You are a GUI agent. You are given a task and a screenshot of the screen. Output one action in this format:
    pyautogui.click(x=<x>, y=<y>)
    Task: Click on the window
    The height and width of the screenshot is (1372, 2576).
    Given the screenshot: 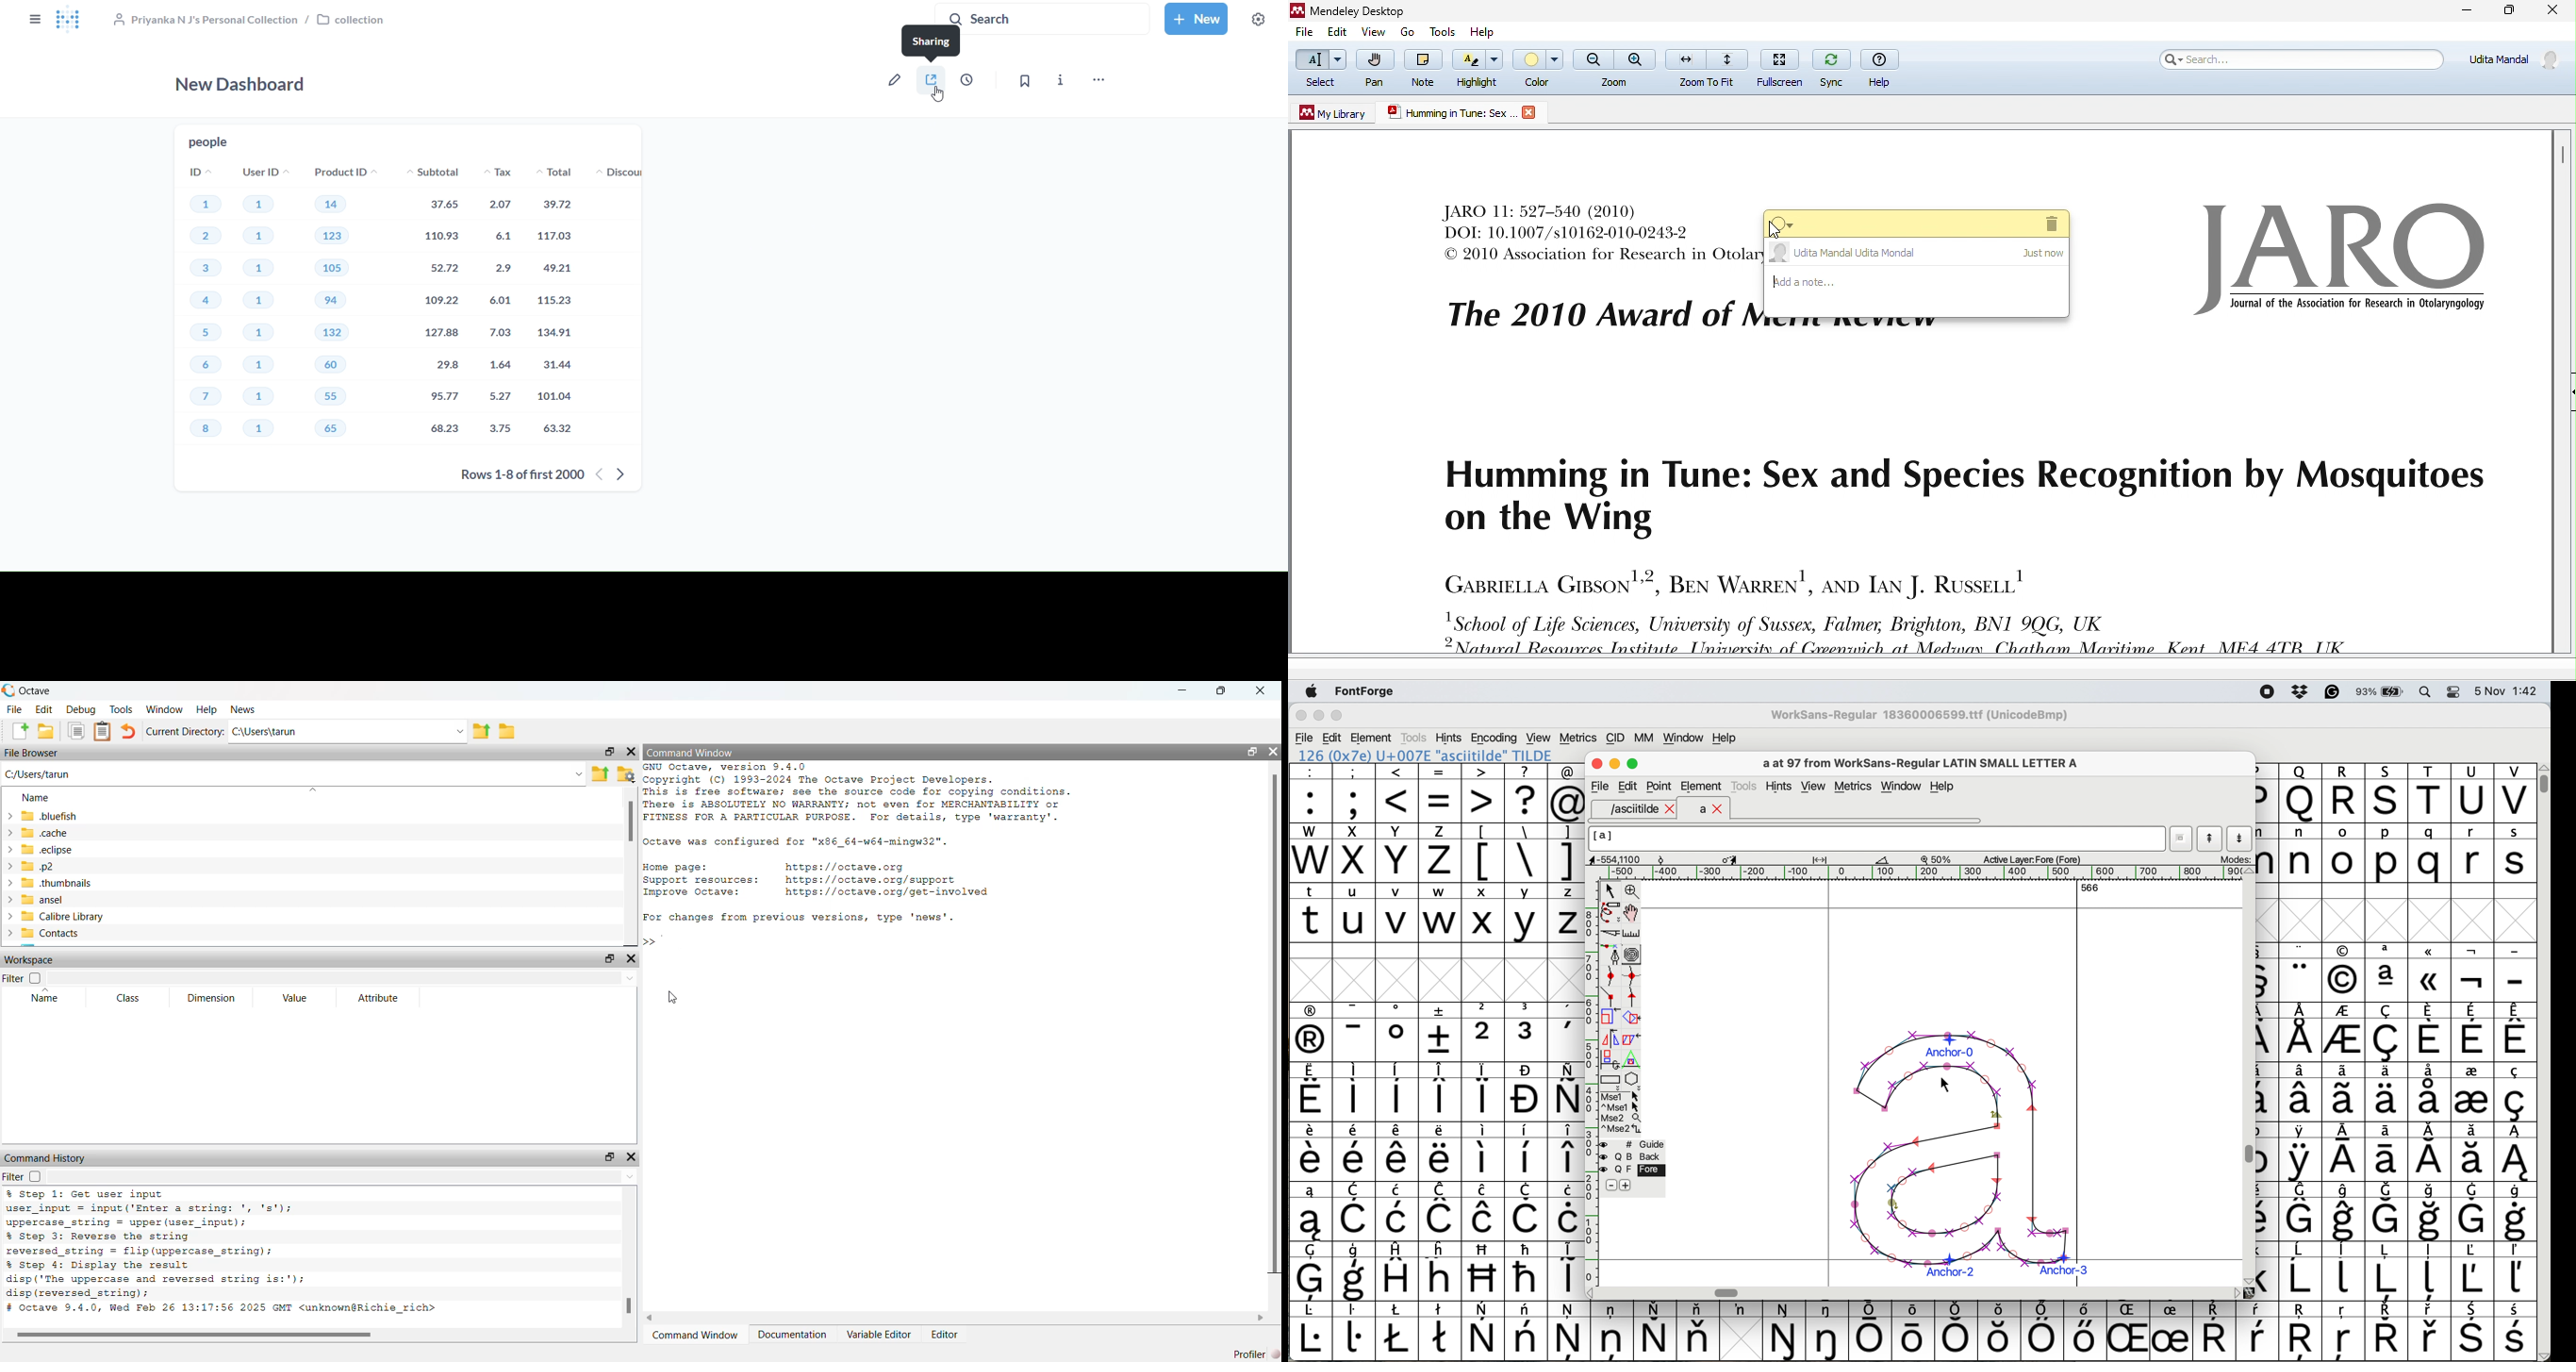 What is the action you would take?
    pyautogui.click(x=1682, y=739)
    